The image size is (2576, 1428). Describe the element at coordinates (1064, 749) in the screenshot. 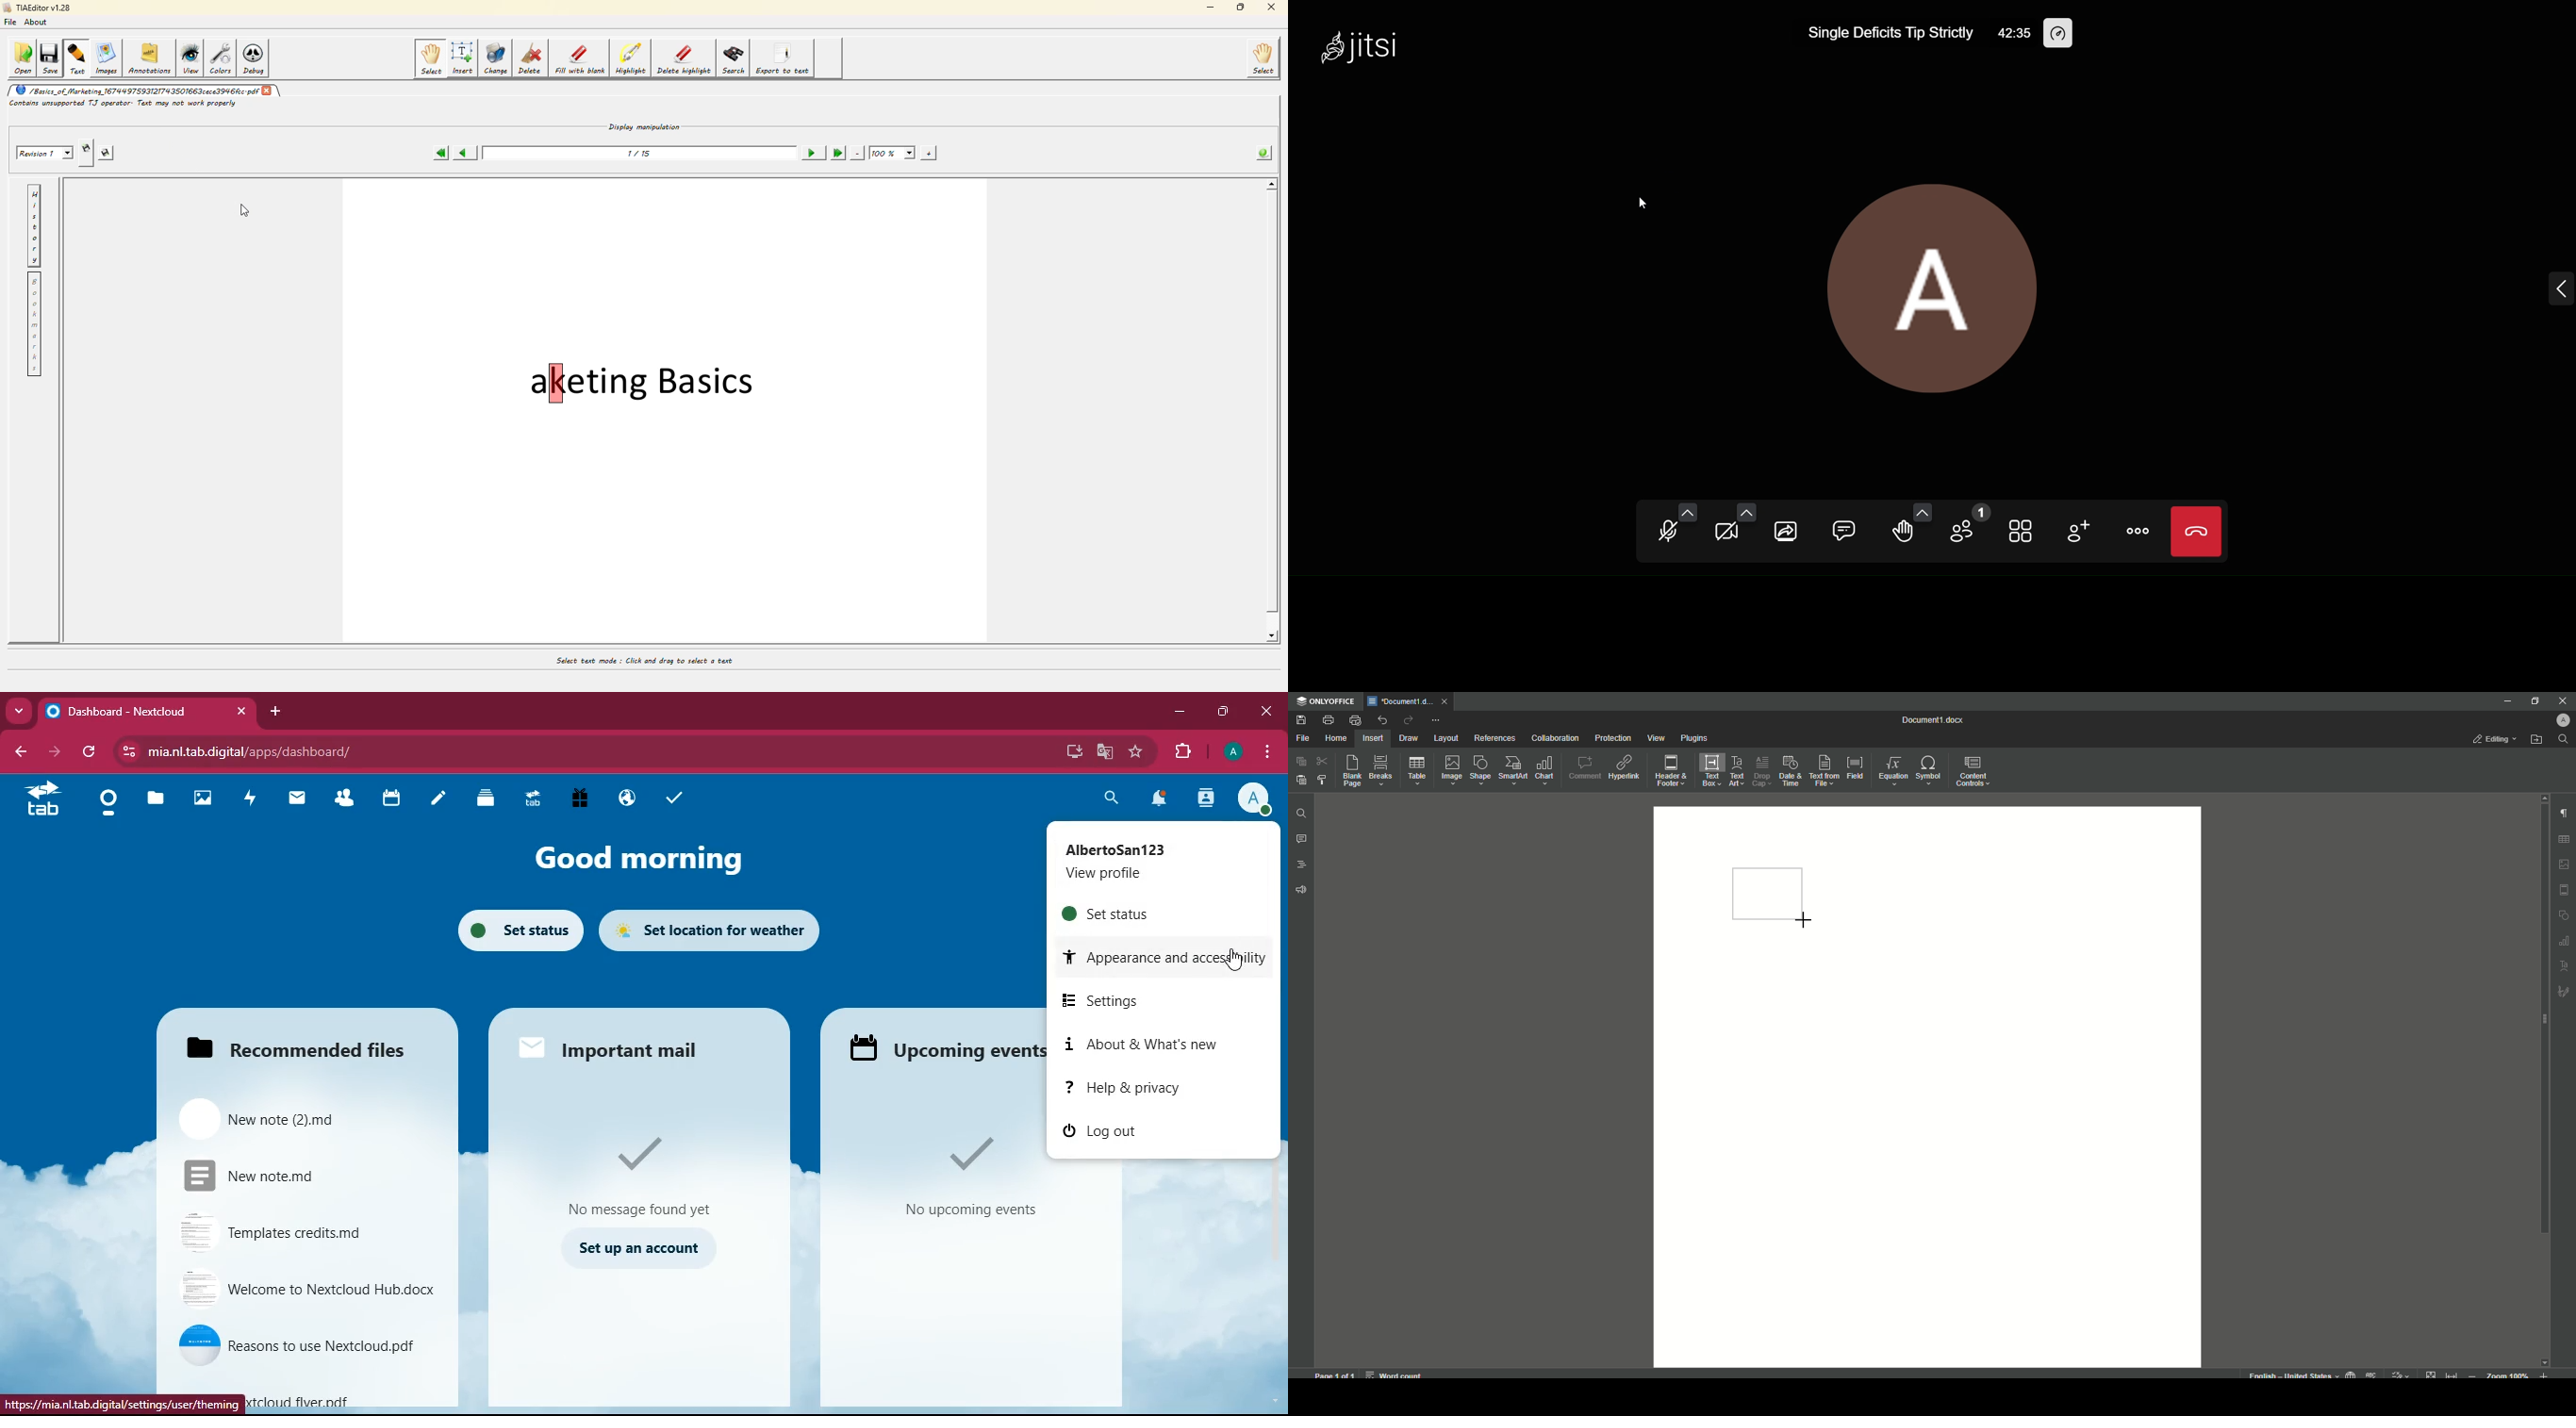

I see `desktop` at that location.